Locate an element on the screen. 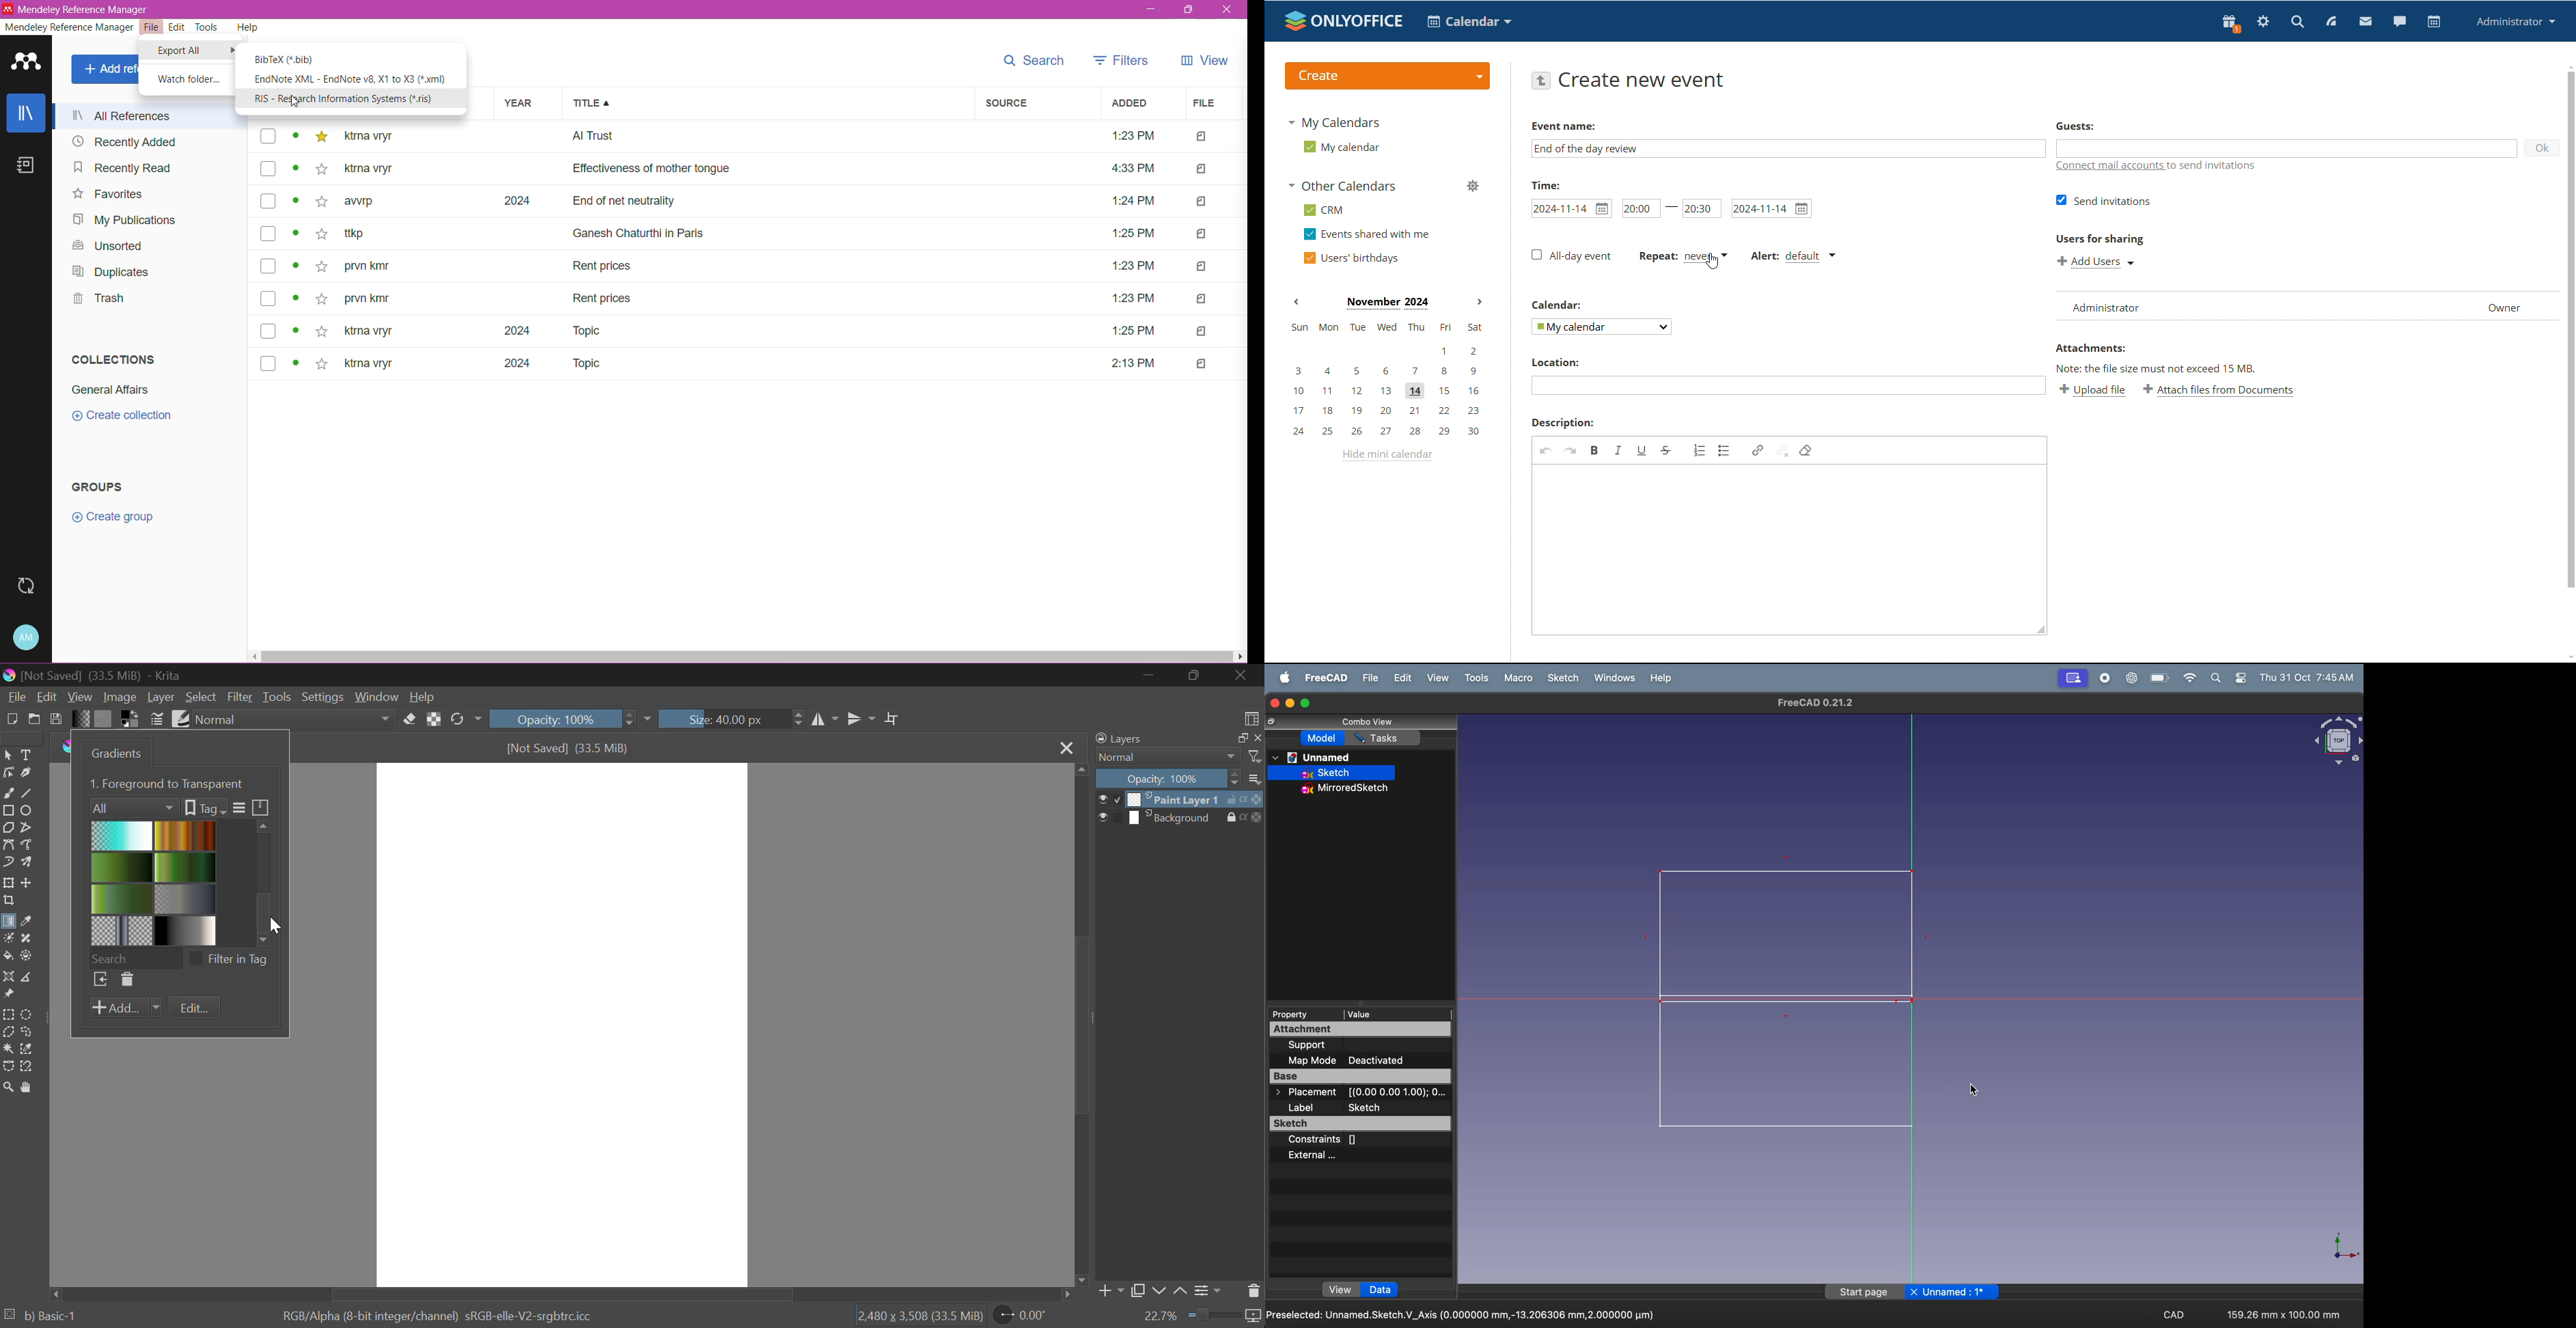  guests is located at coordinates (2075, 125).